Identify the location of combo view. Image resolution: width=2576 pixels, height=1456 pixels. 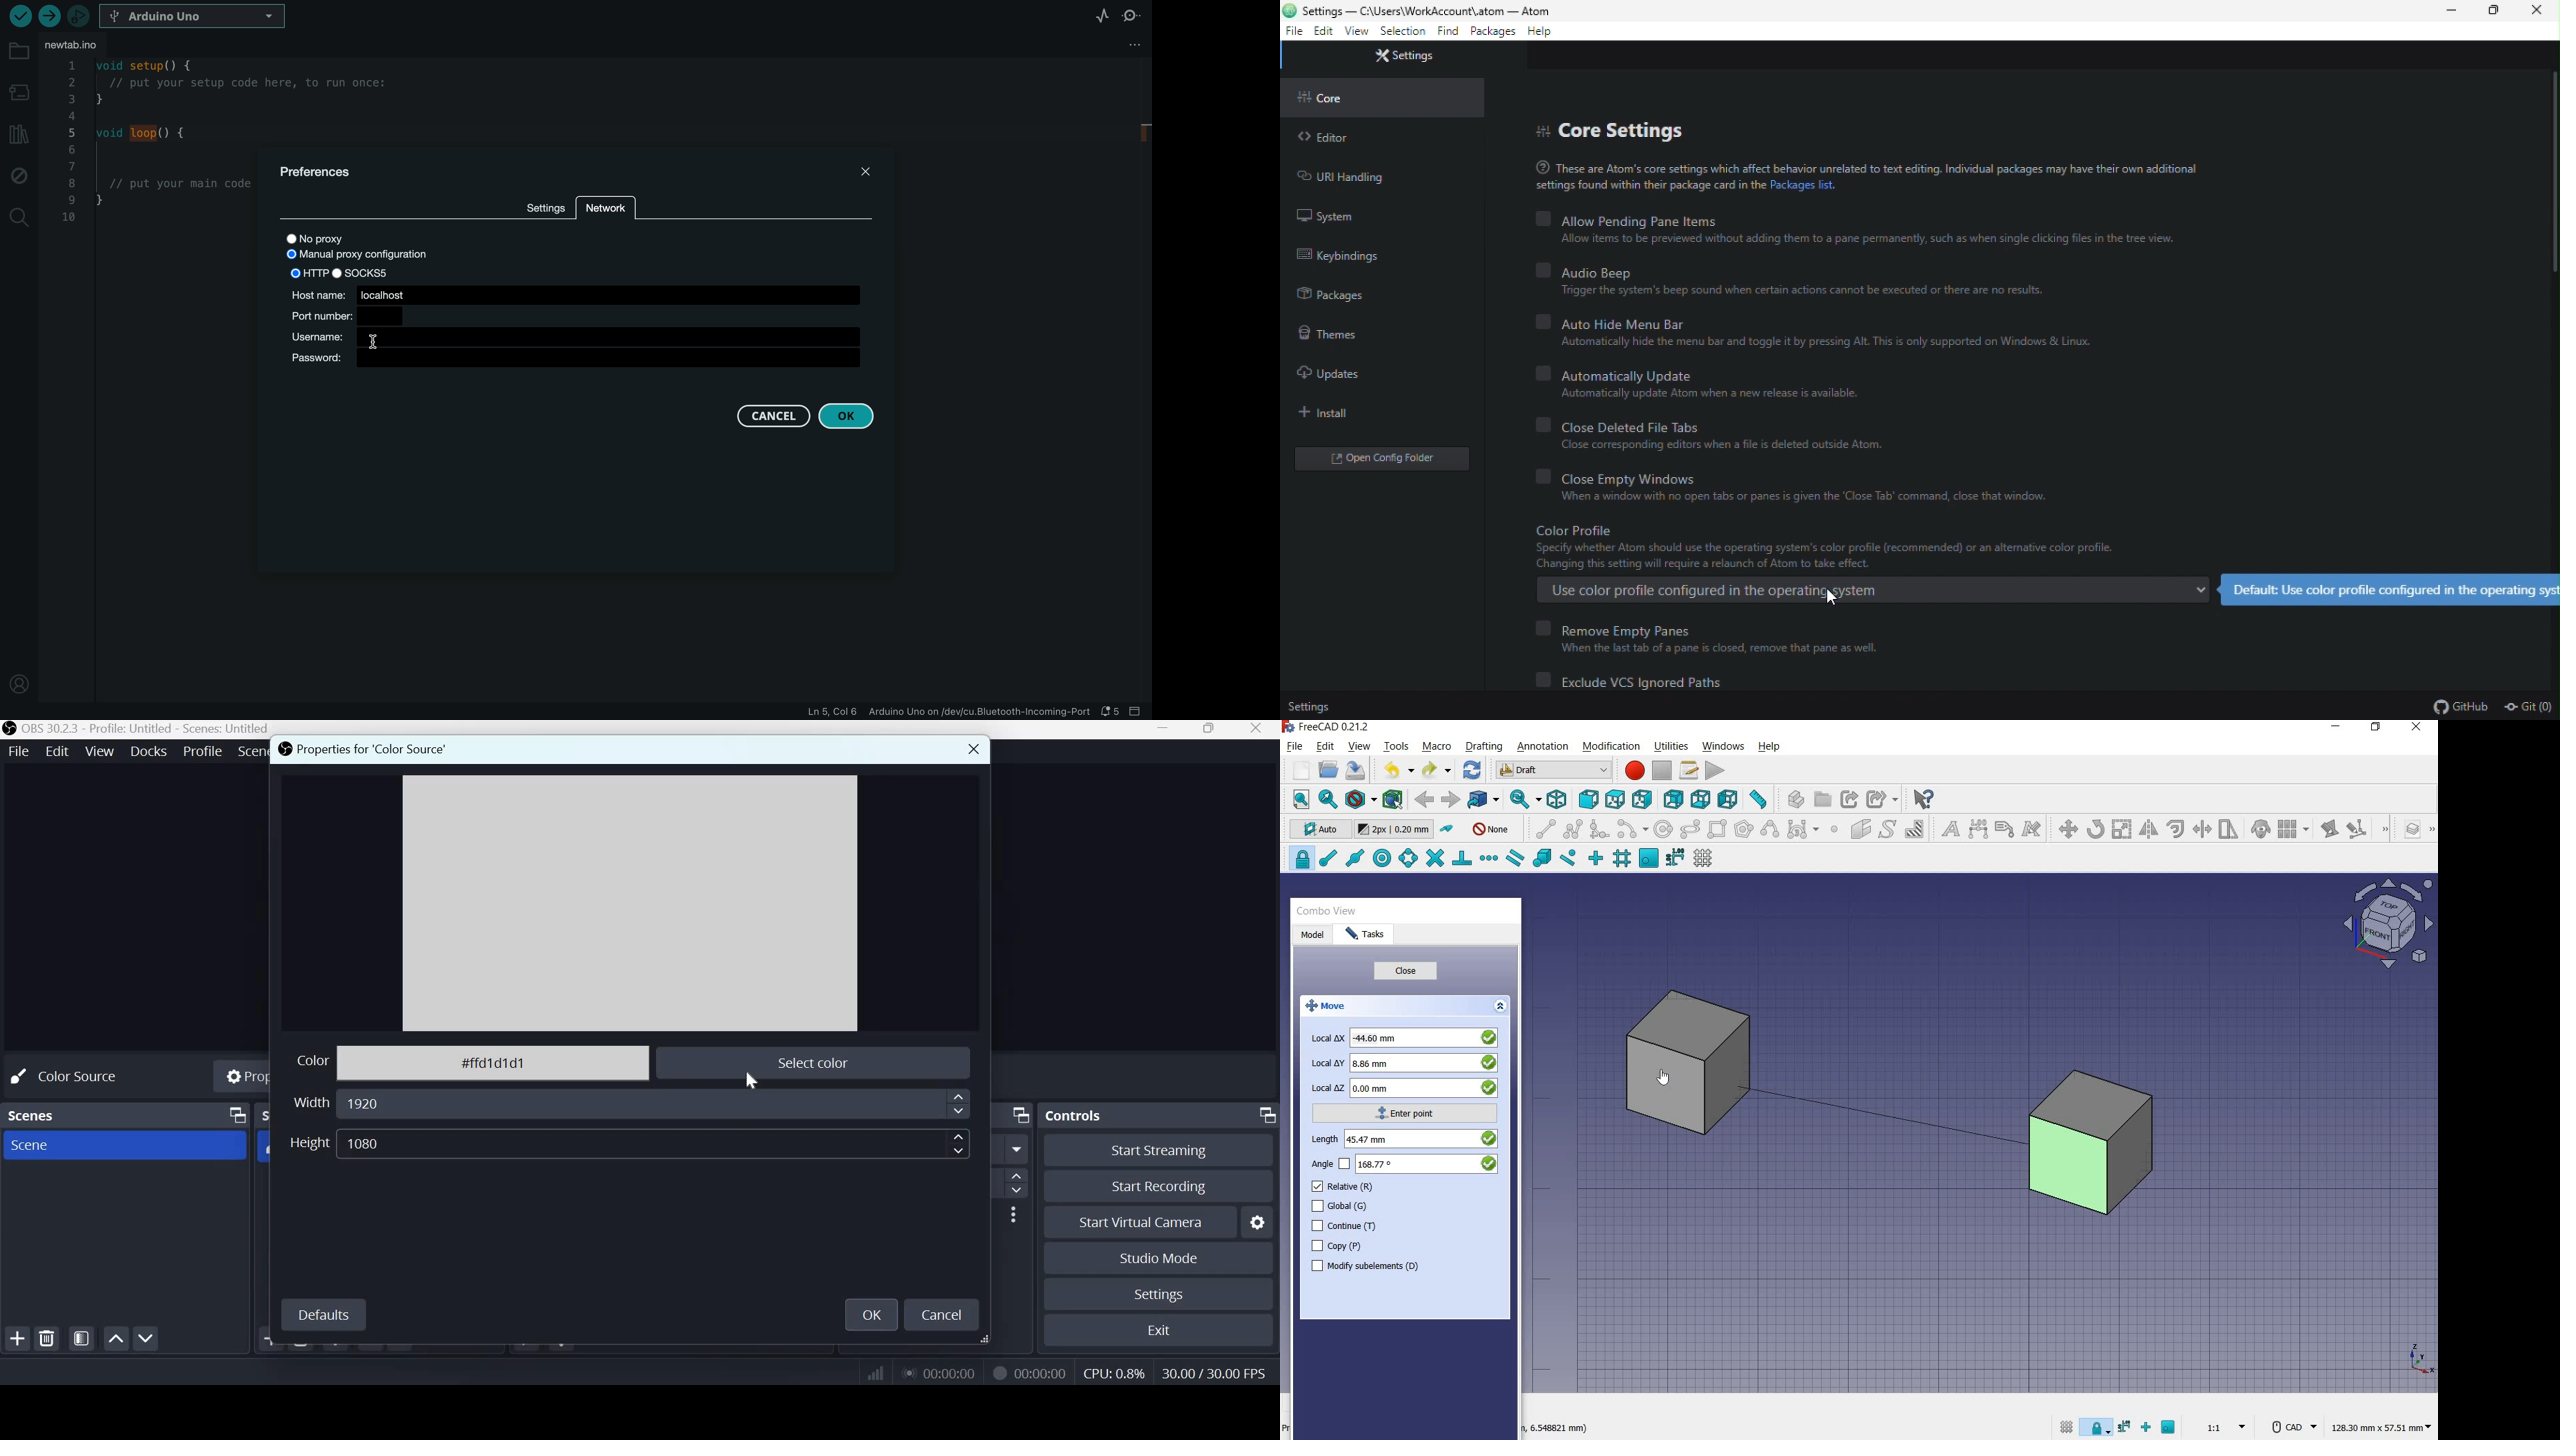
(1328, 912).